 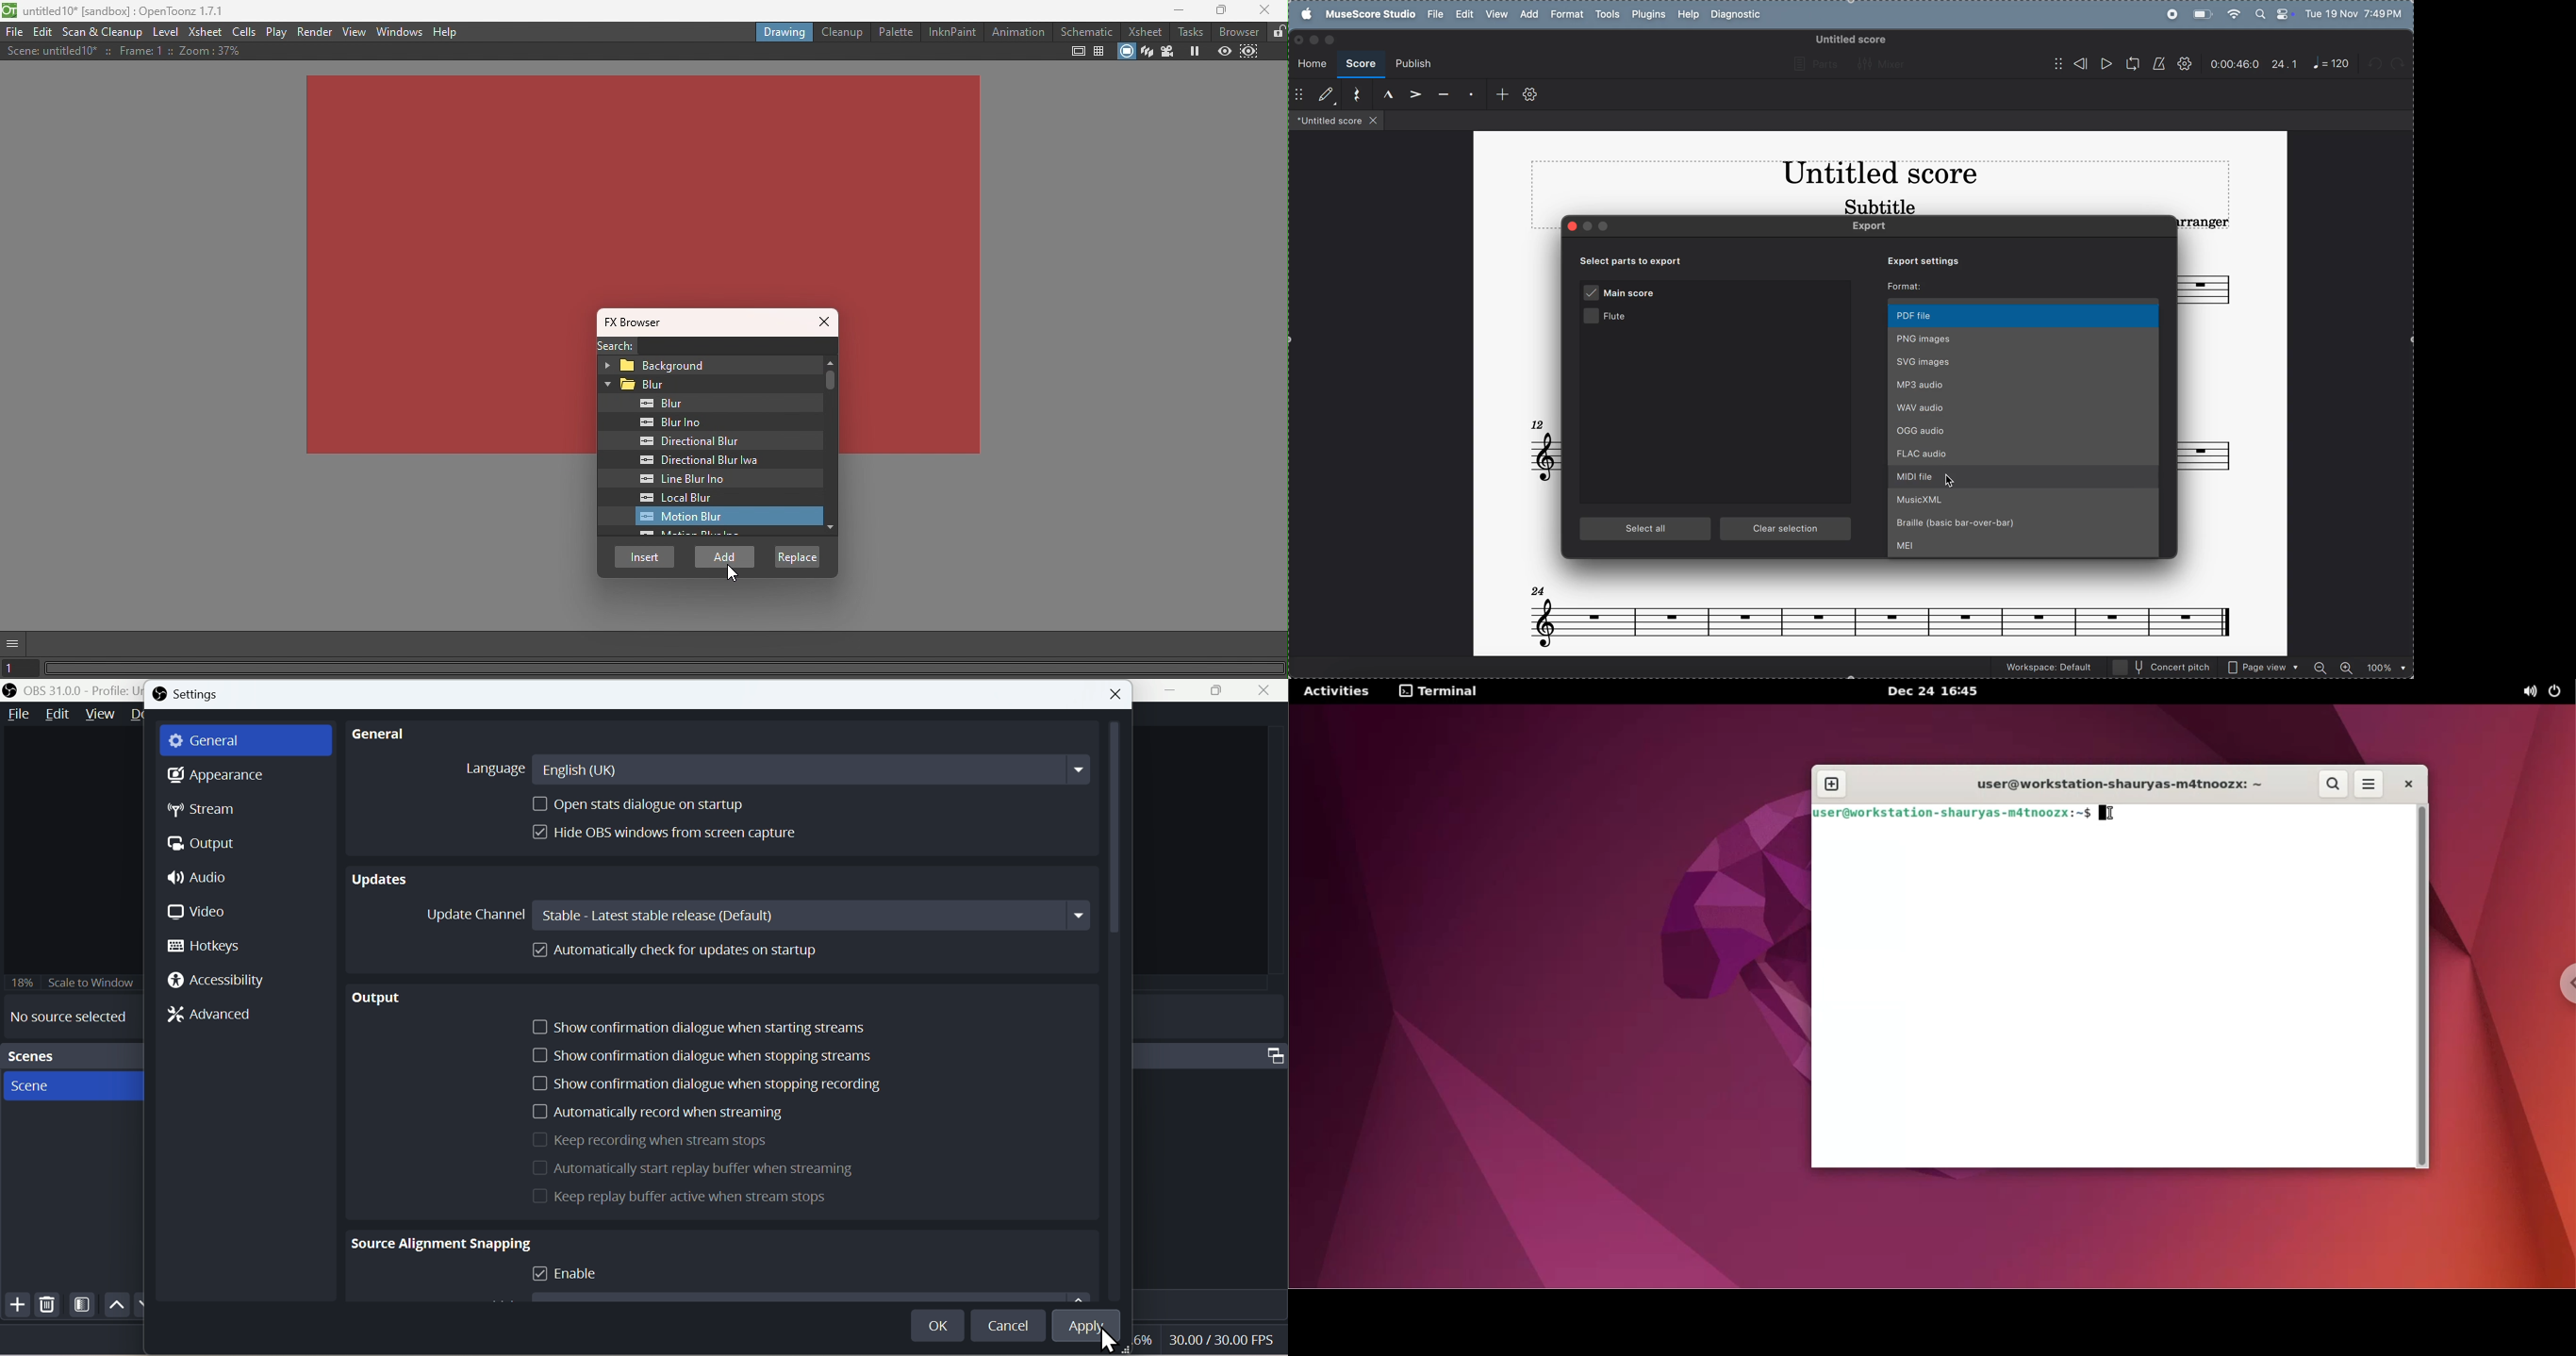 What do you see at coordinates (2024, 478) in the screenshot?
I see `MIDI file` at bounding box center [2024, 478].